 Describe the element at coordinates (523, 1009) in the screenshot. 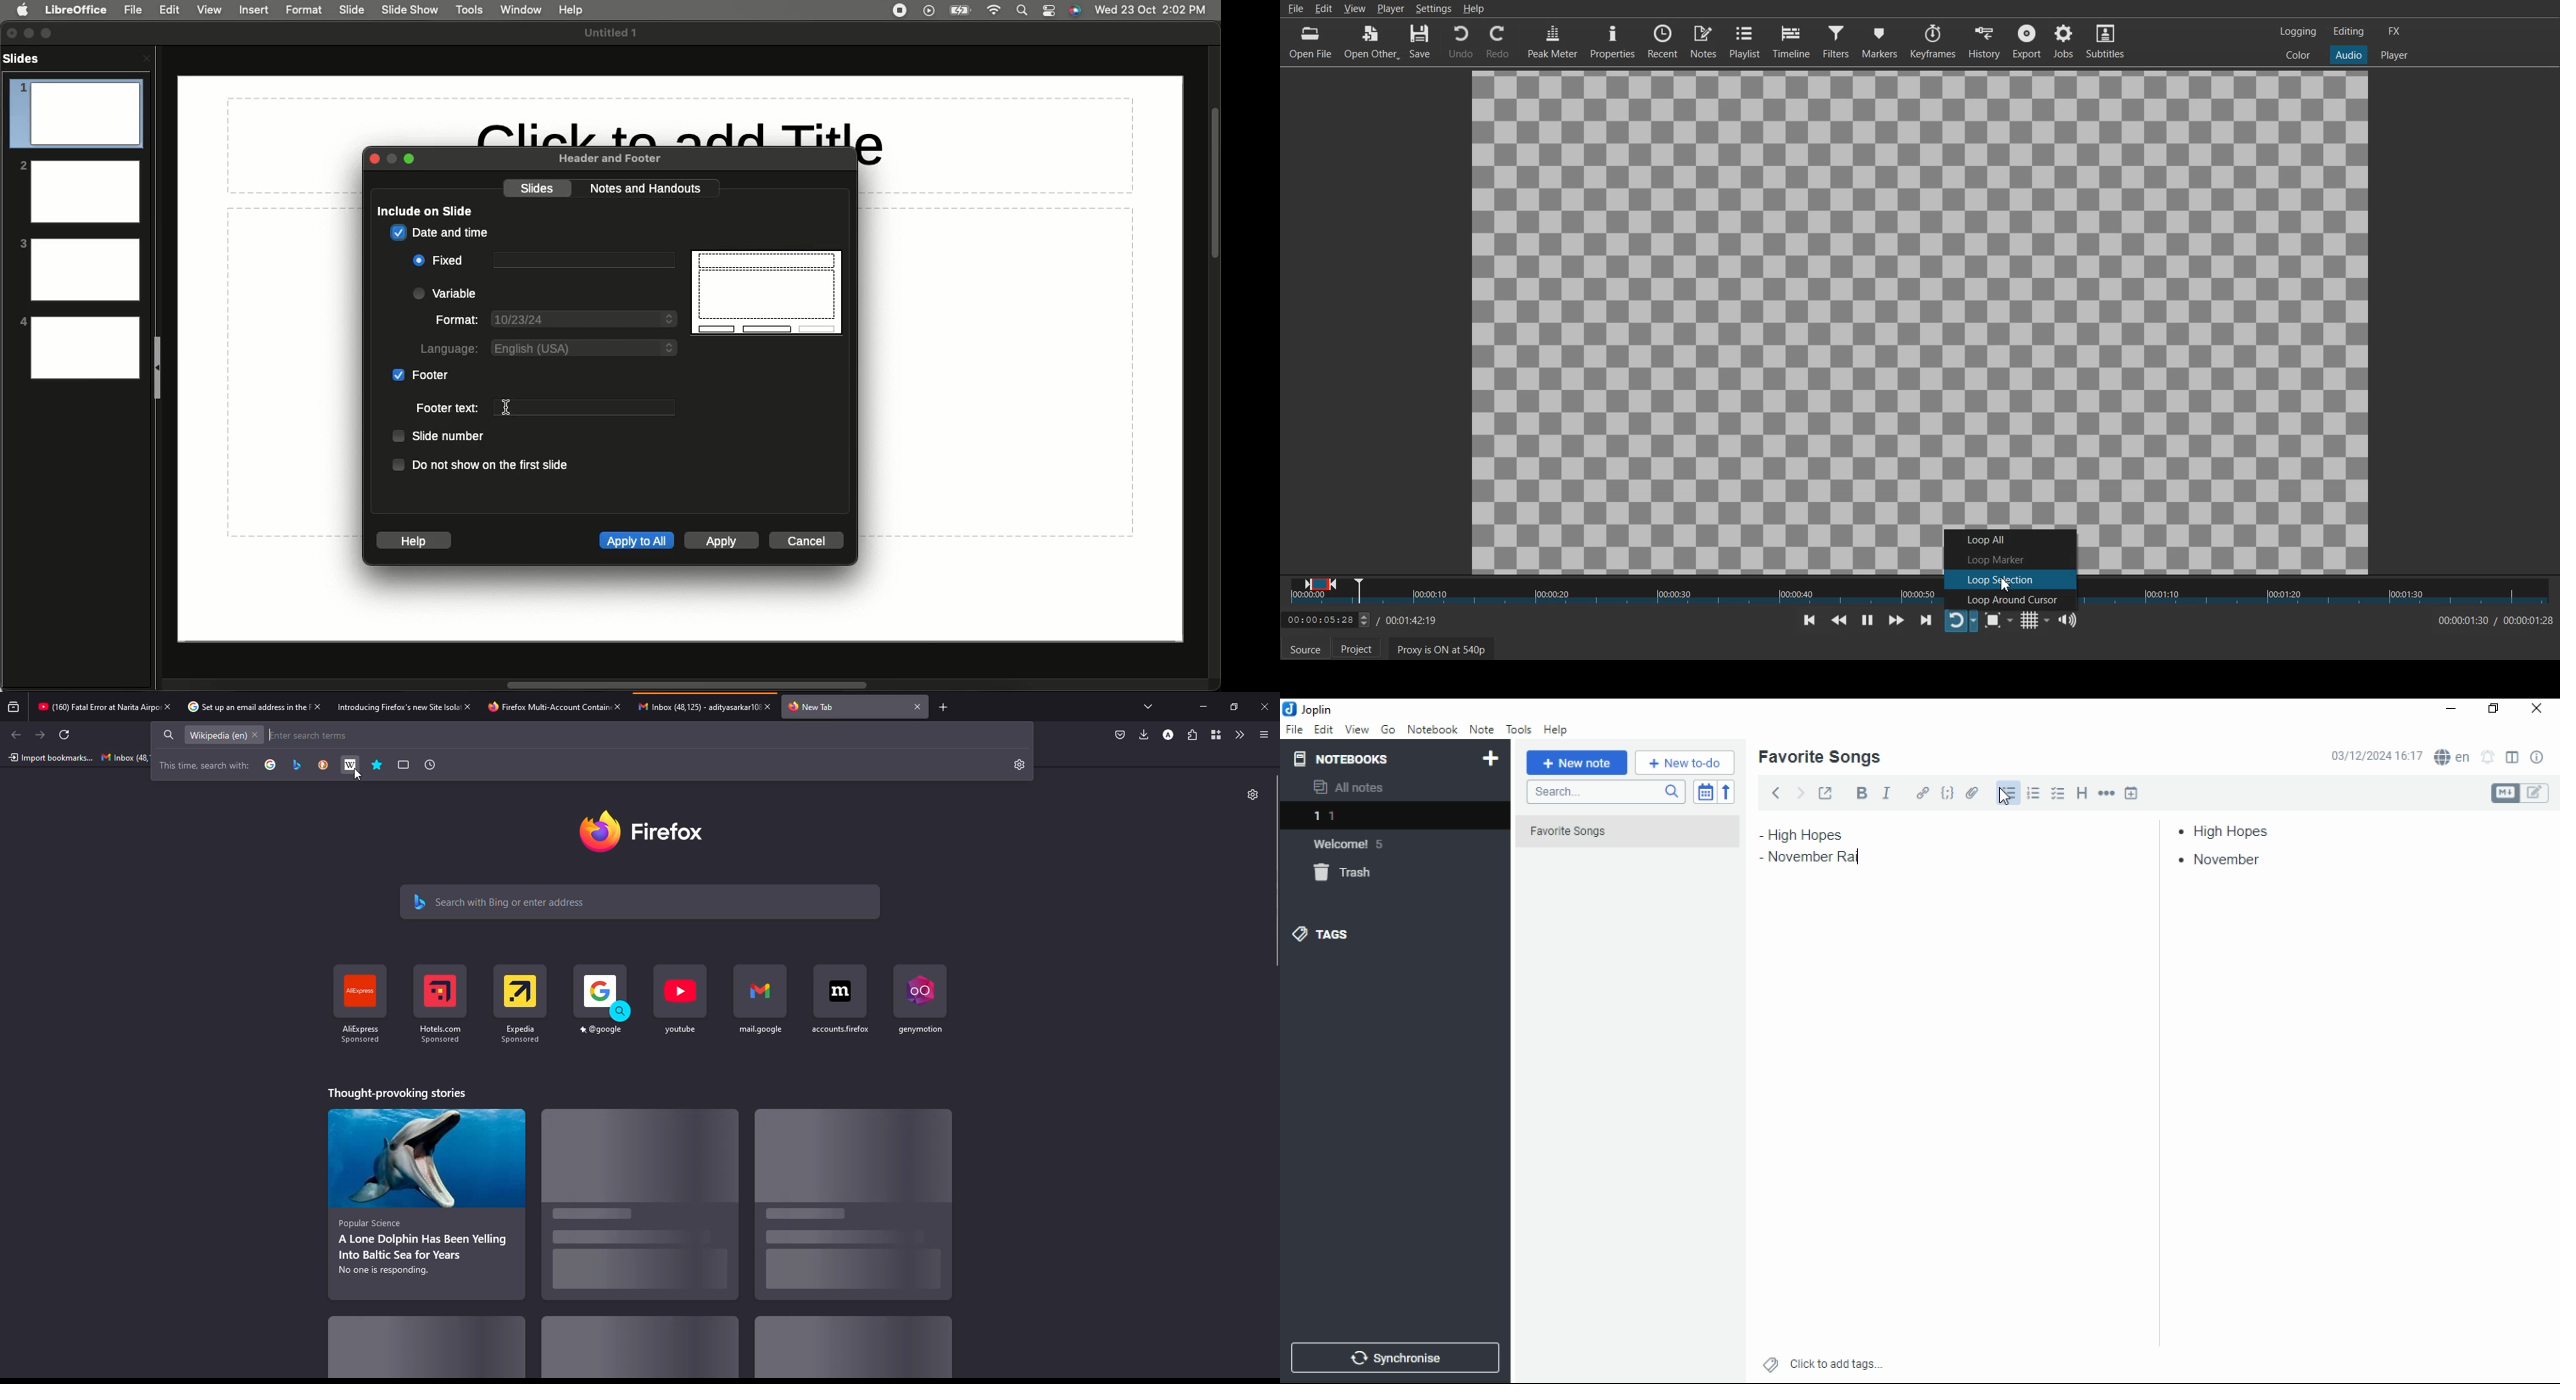

I see `shortcut` at that location.